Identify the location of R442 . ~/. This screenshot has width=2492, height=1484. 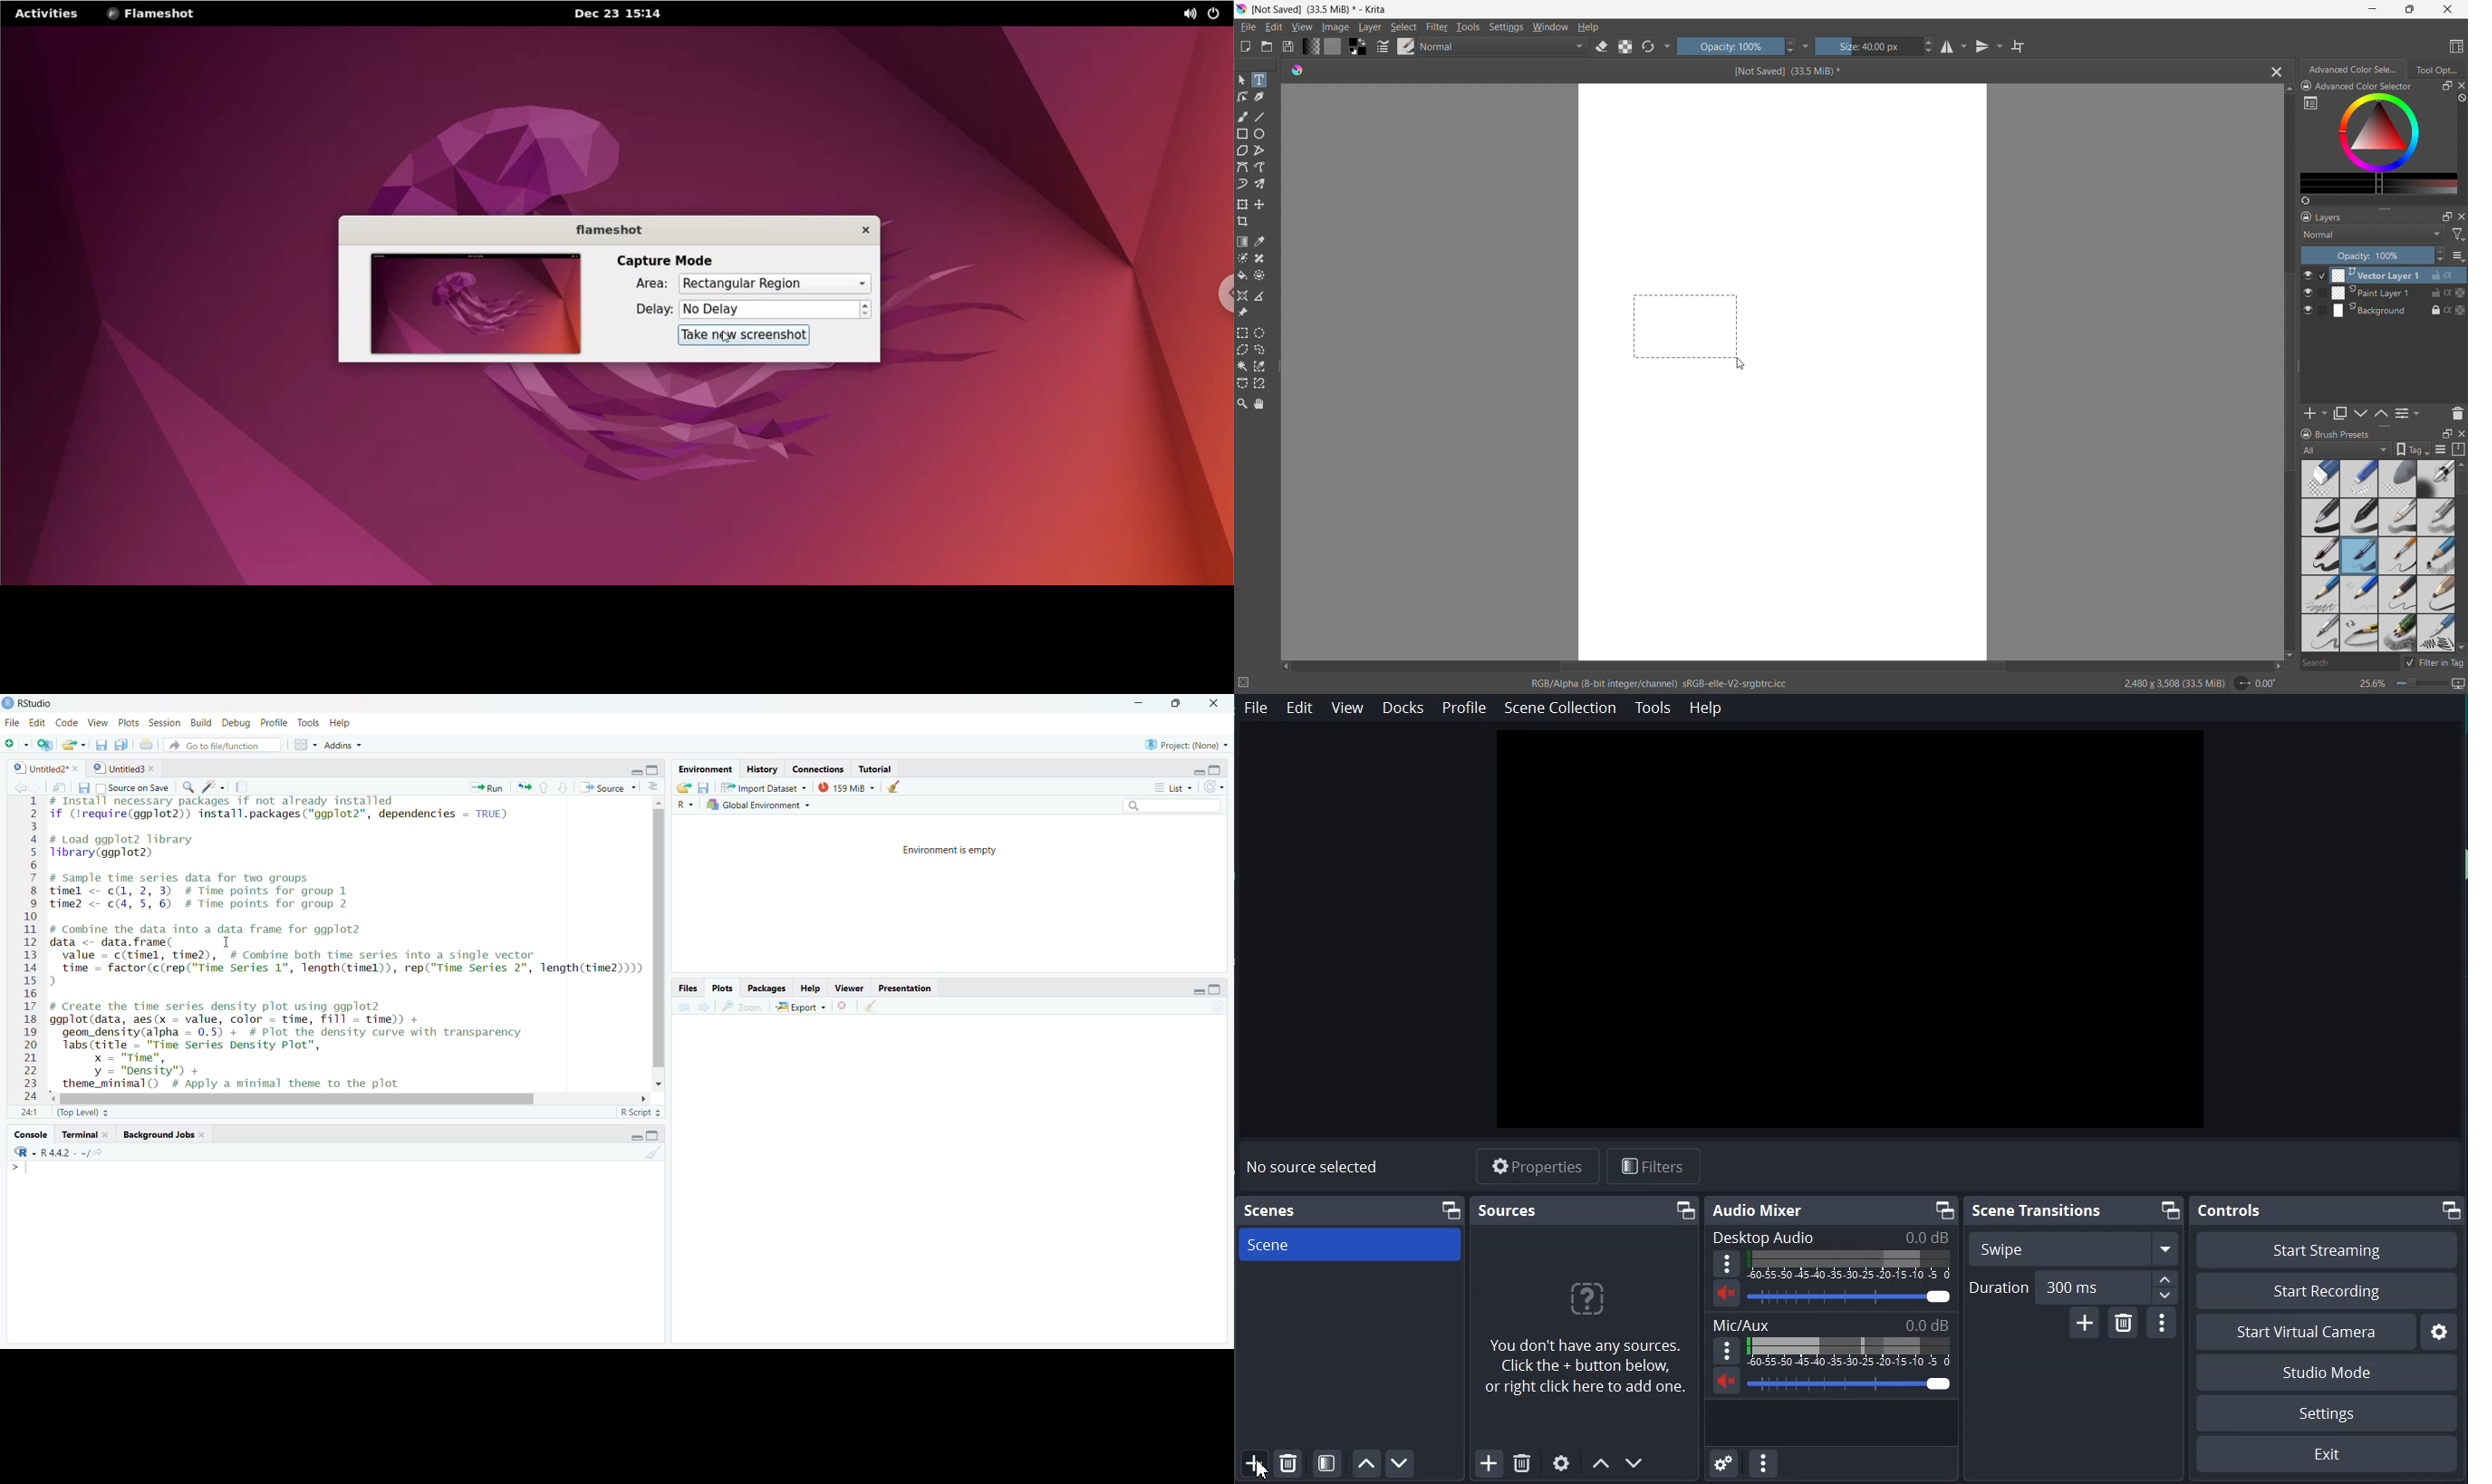
(65, 1153).